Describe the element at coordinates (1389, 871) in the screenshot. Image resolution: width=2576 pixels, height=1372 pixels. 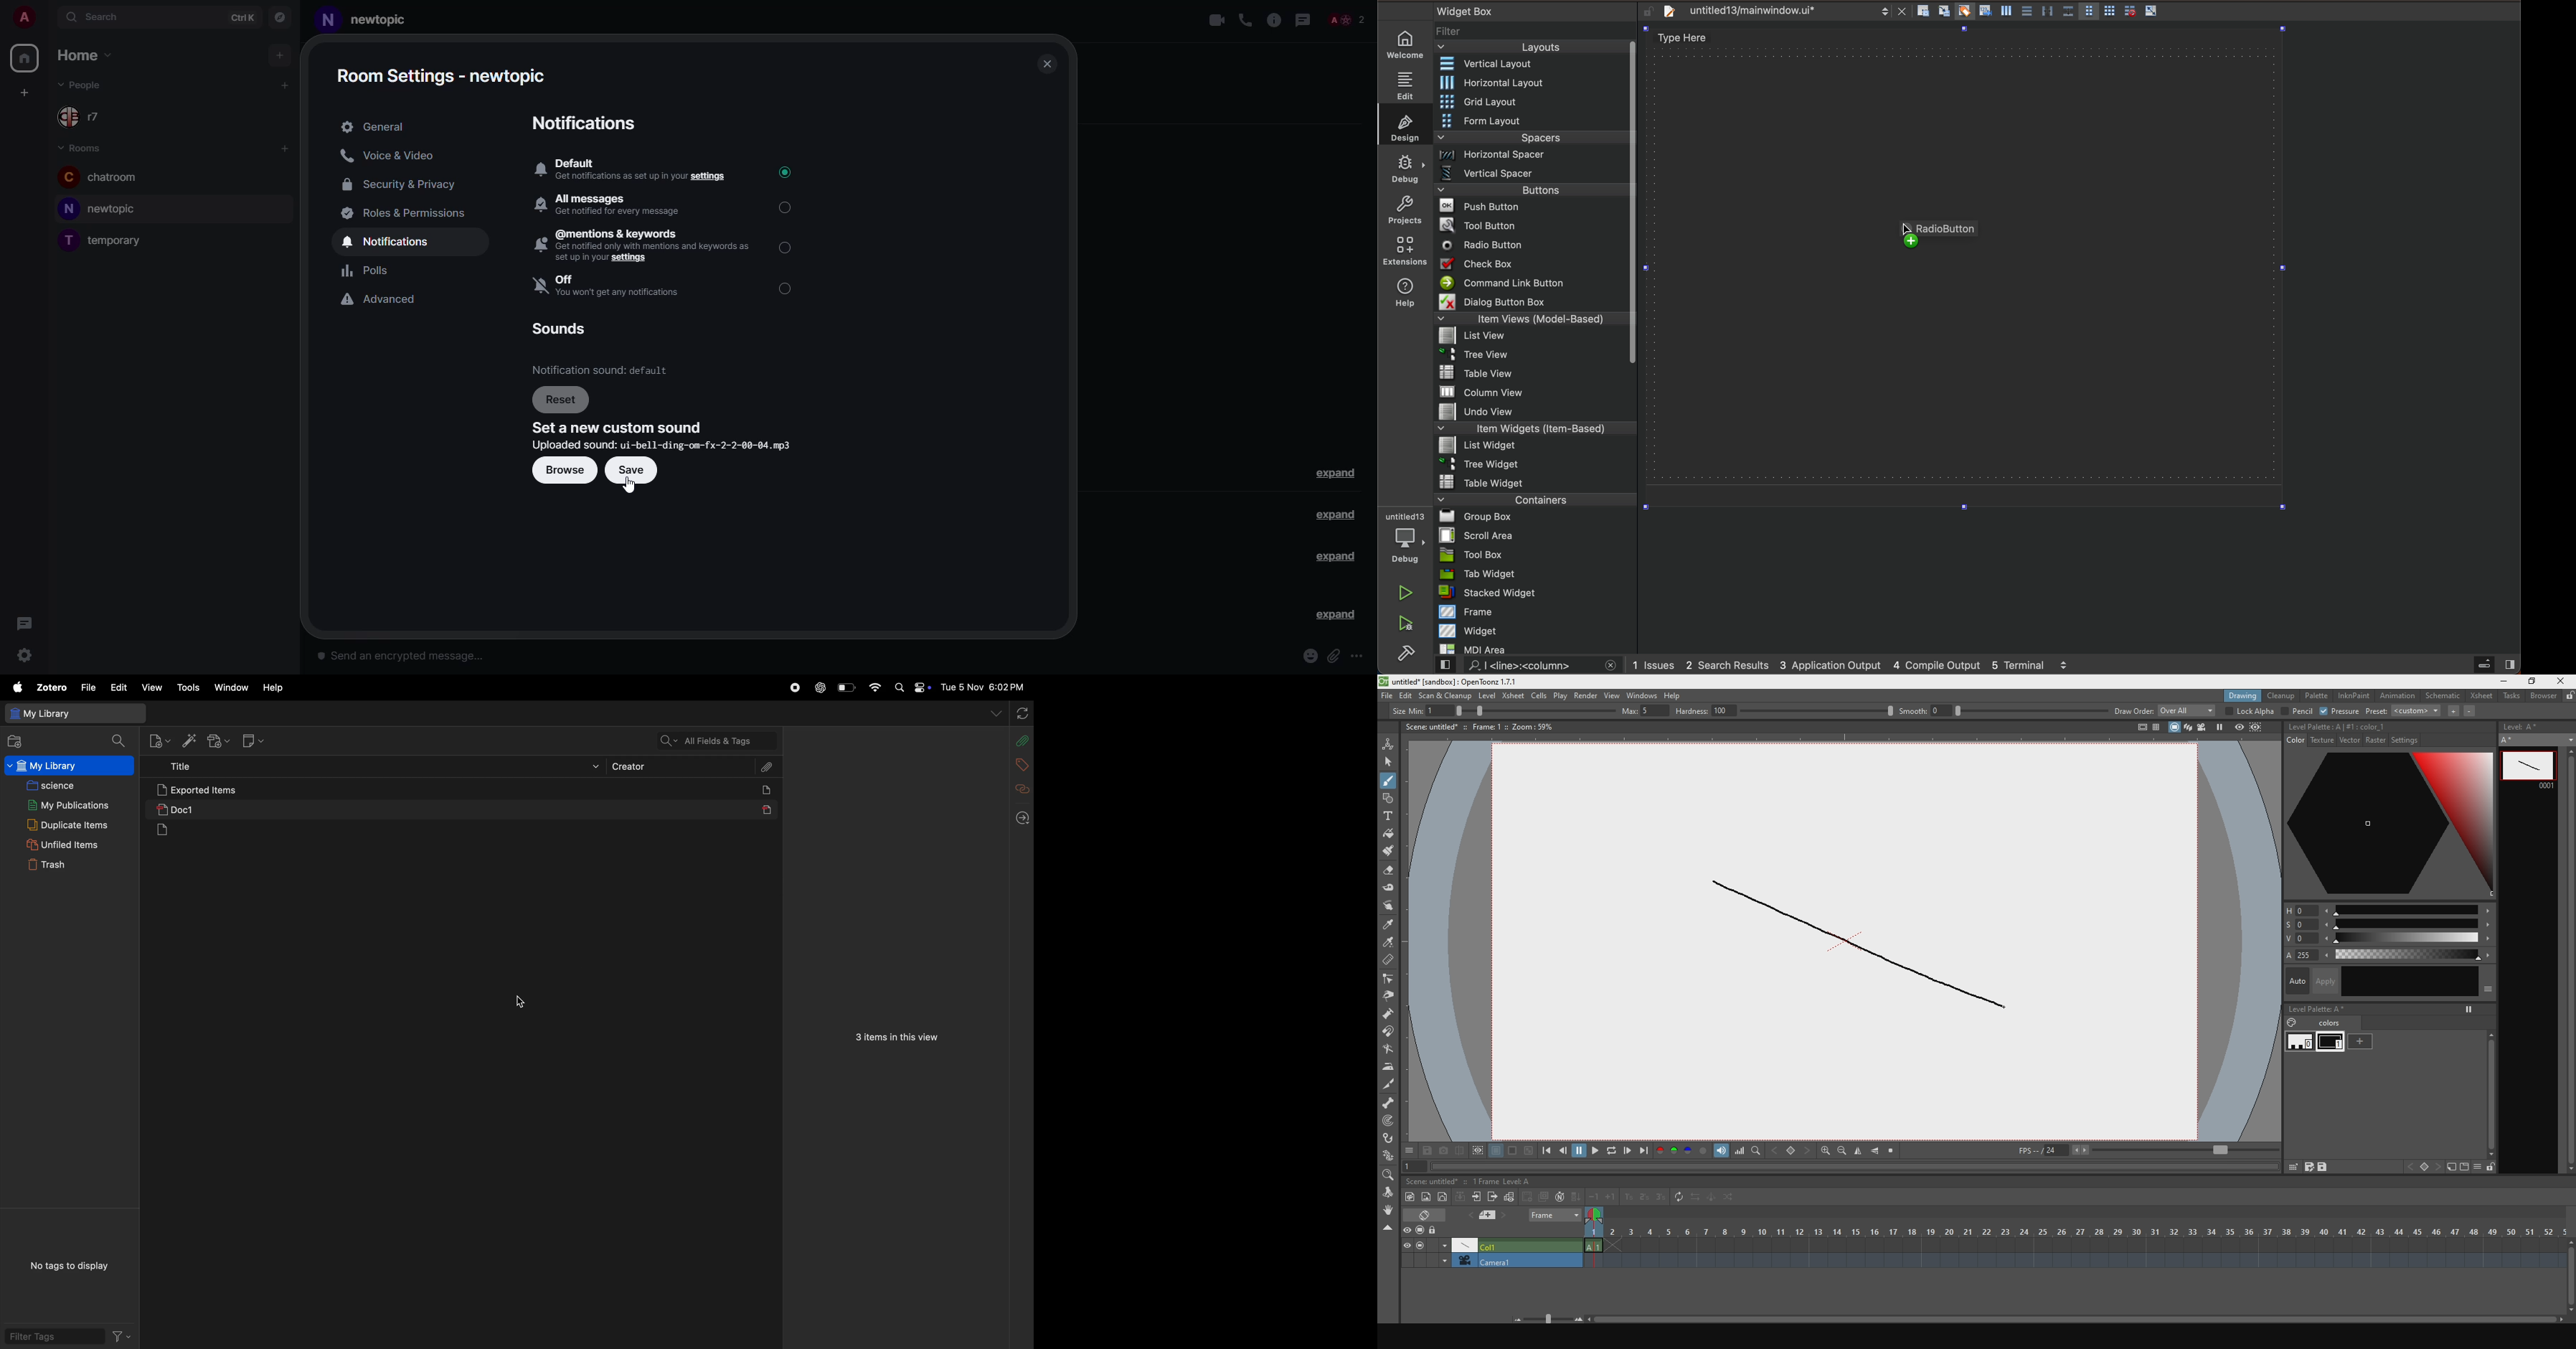
I see `erase` at that location.